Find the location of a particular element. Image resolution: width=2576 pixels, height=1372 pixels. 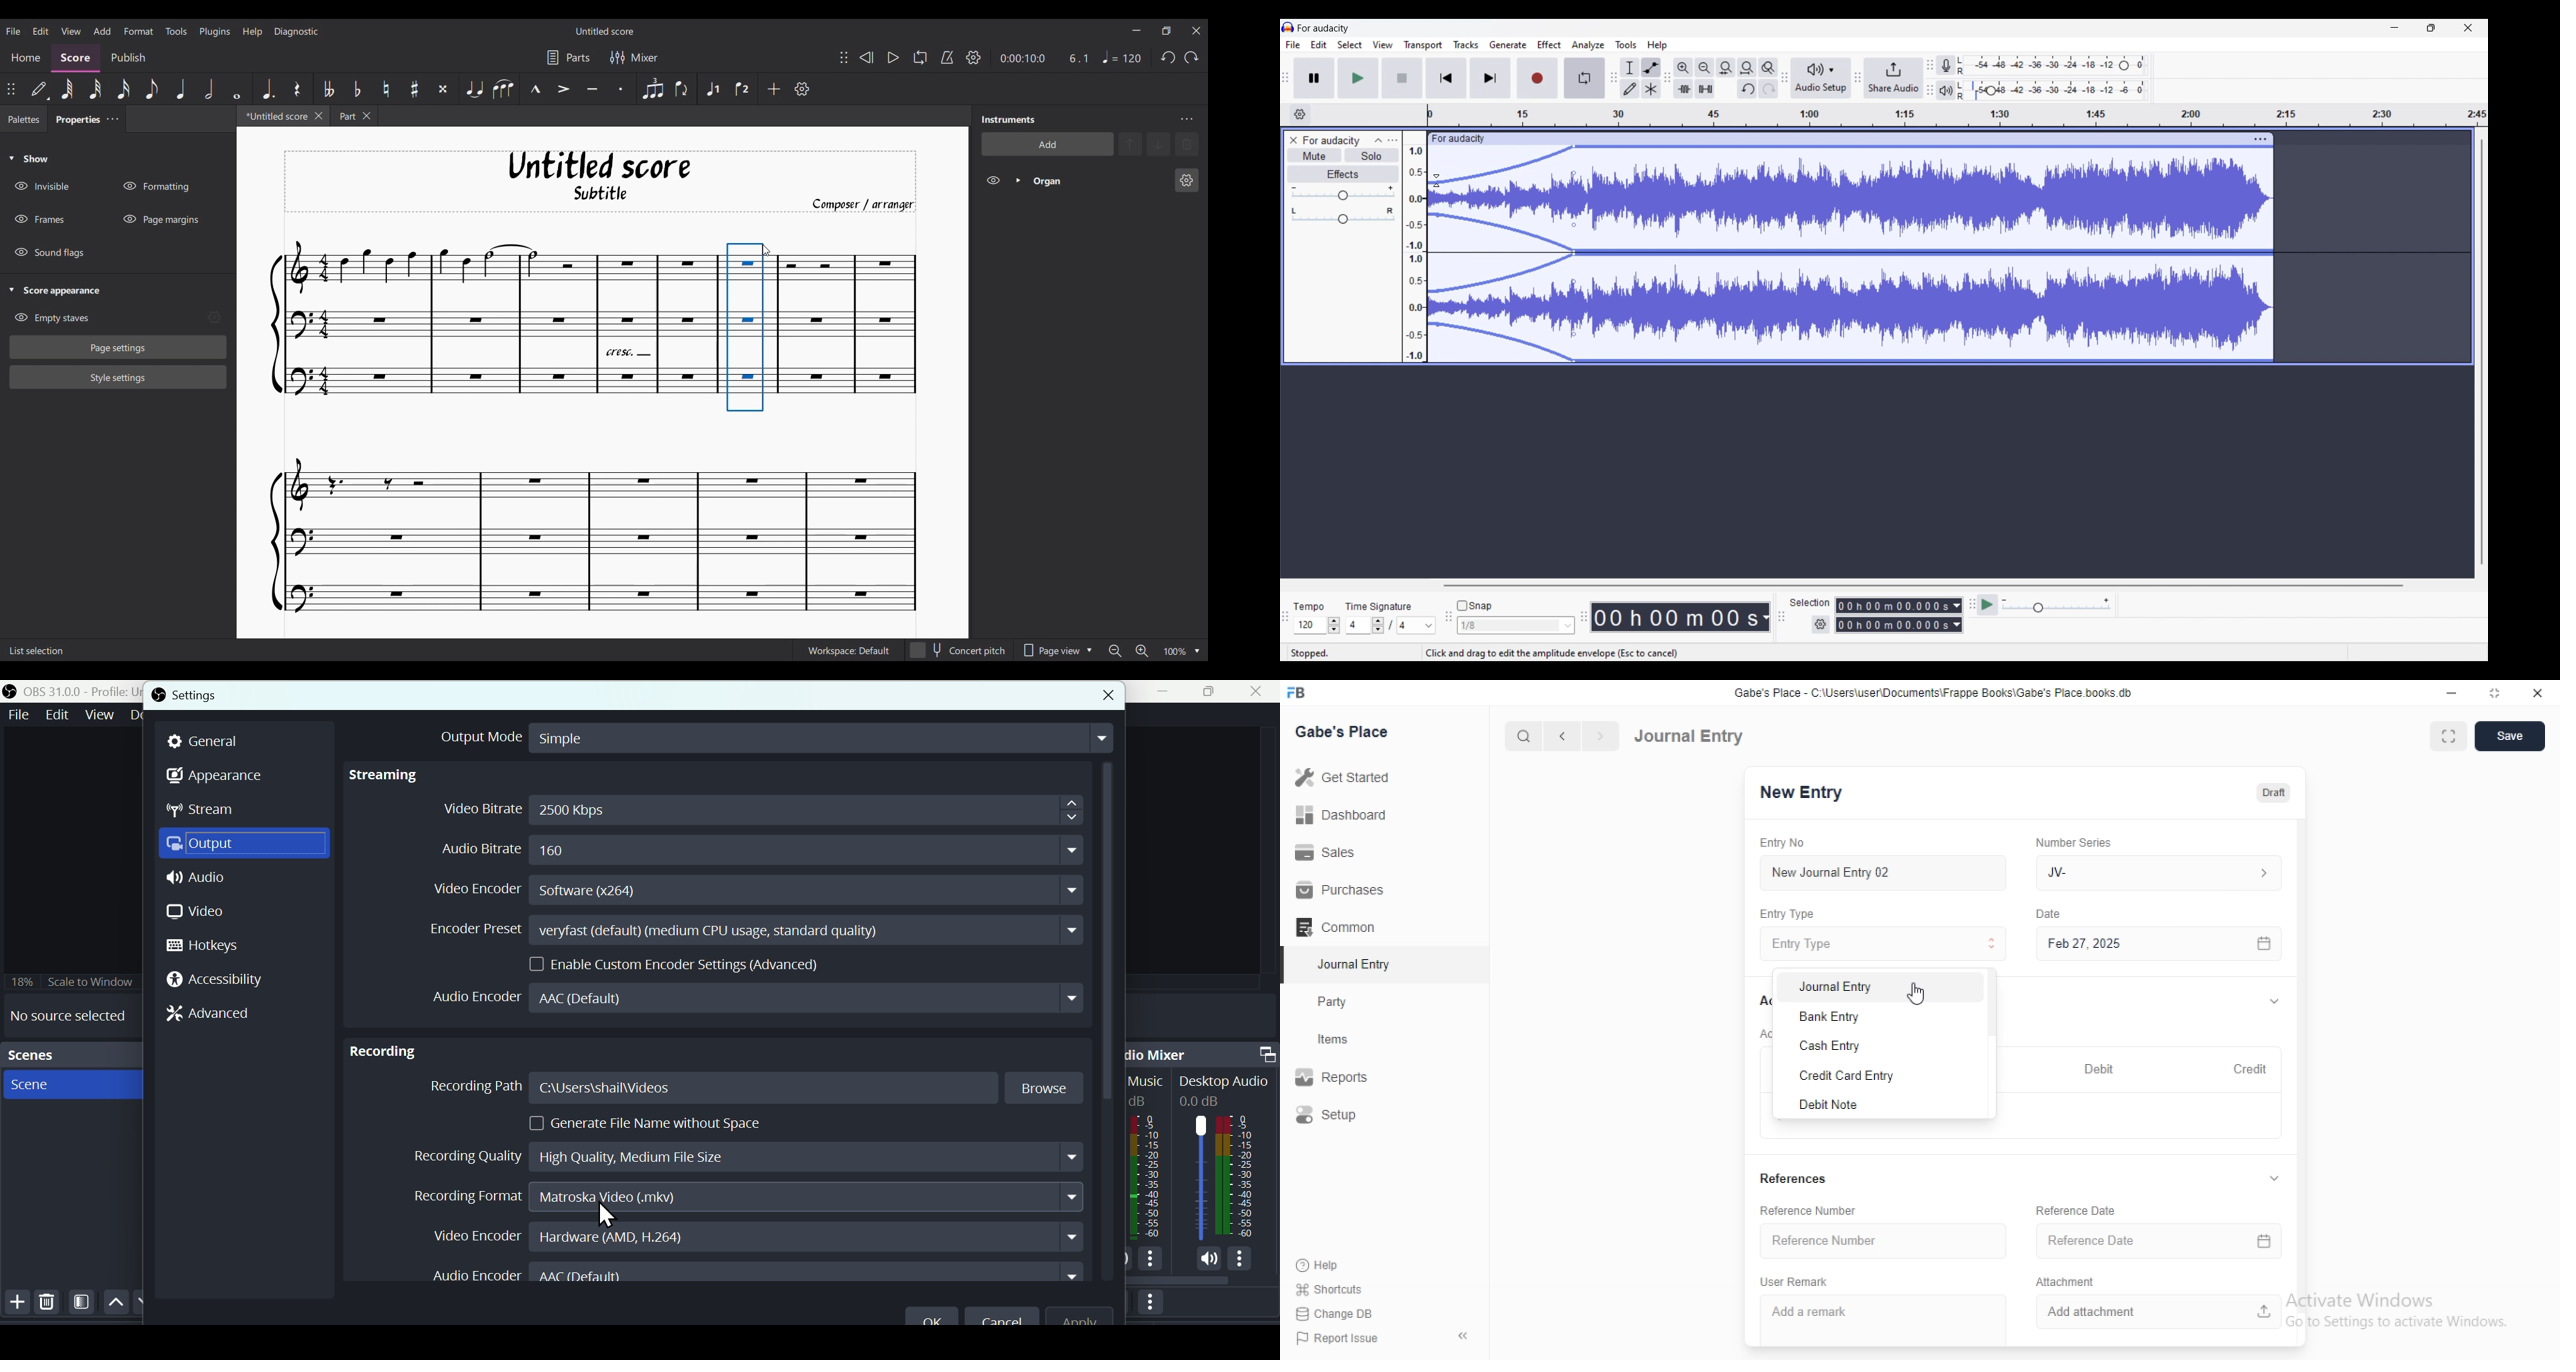

Hide is located at coordinates (2274, 1179).